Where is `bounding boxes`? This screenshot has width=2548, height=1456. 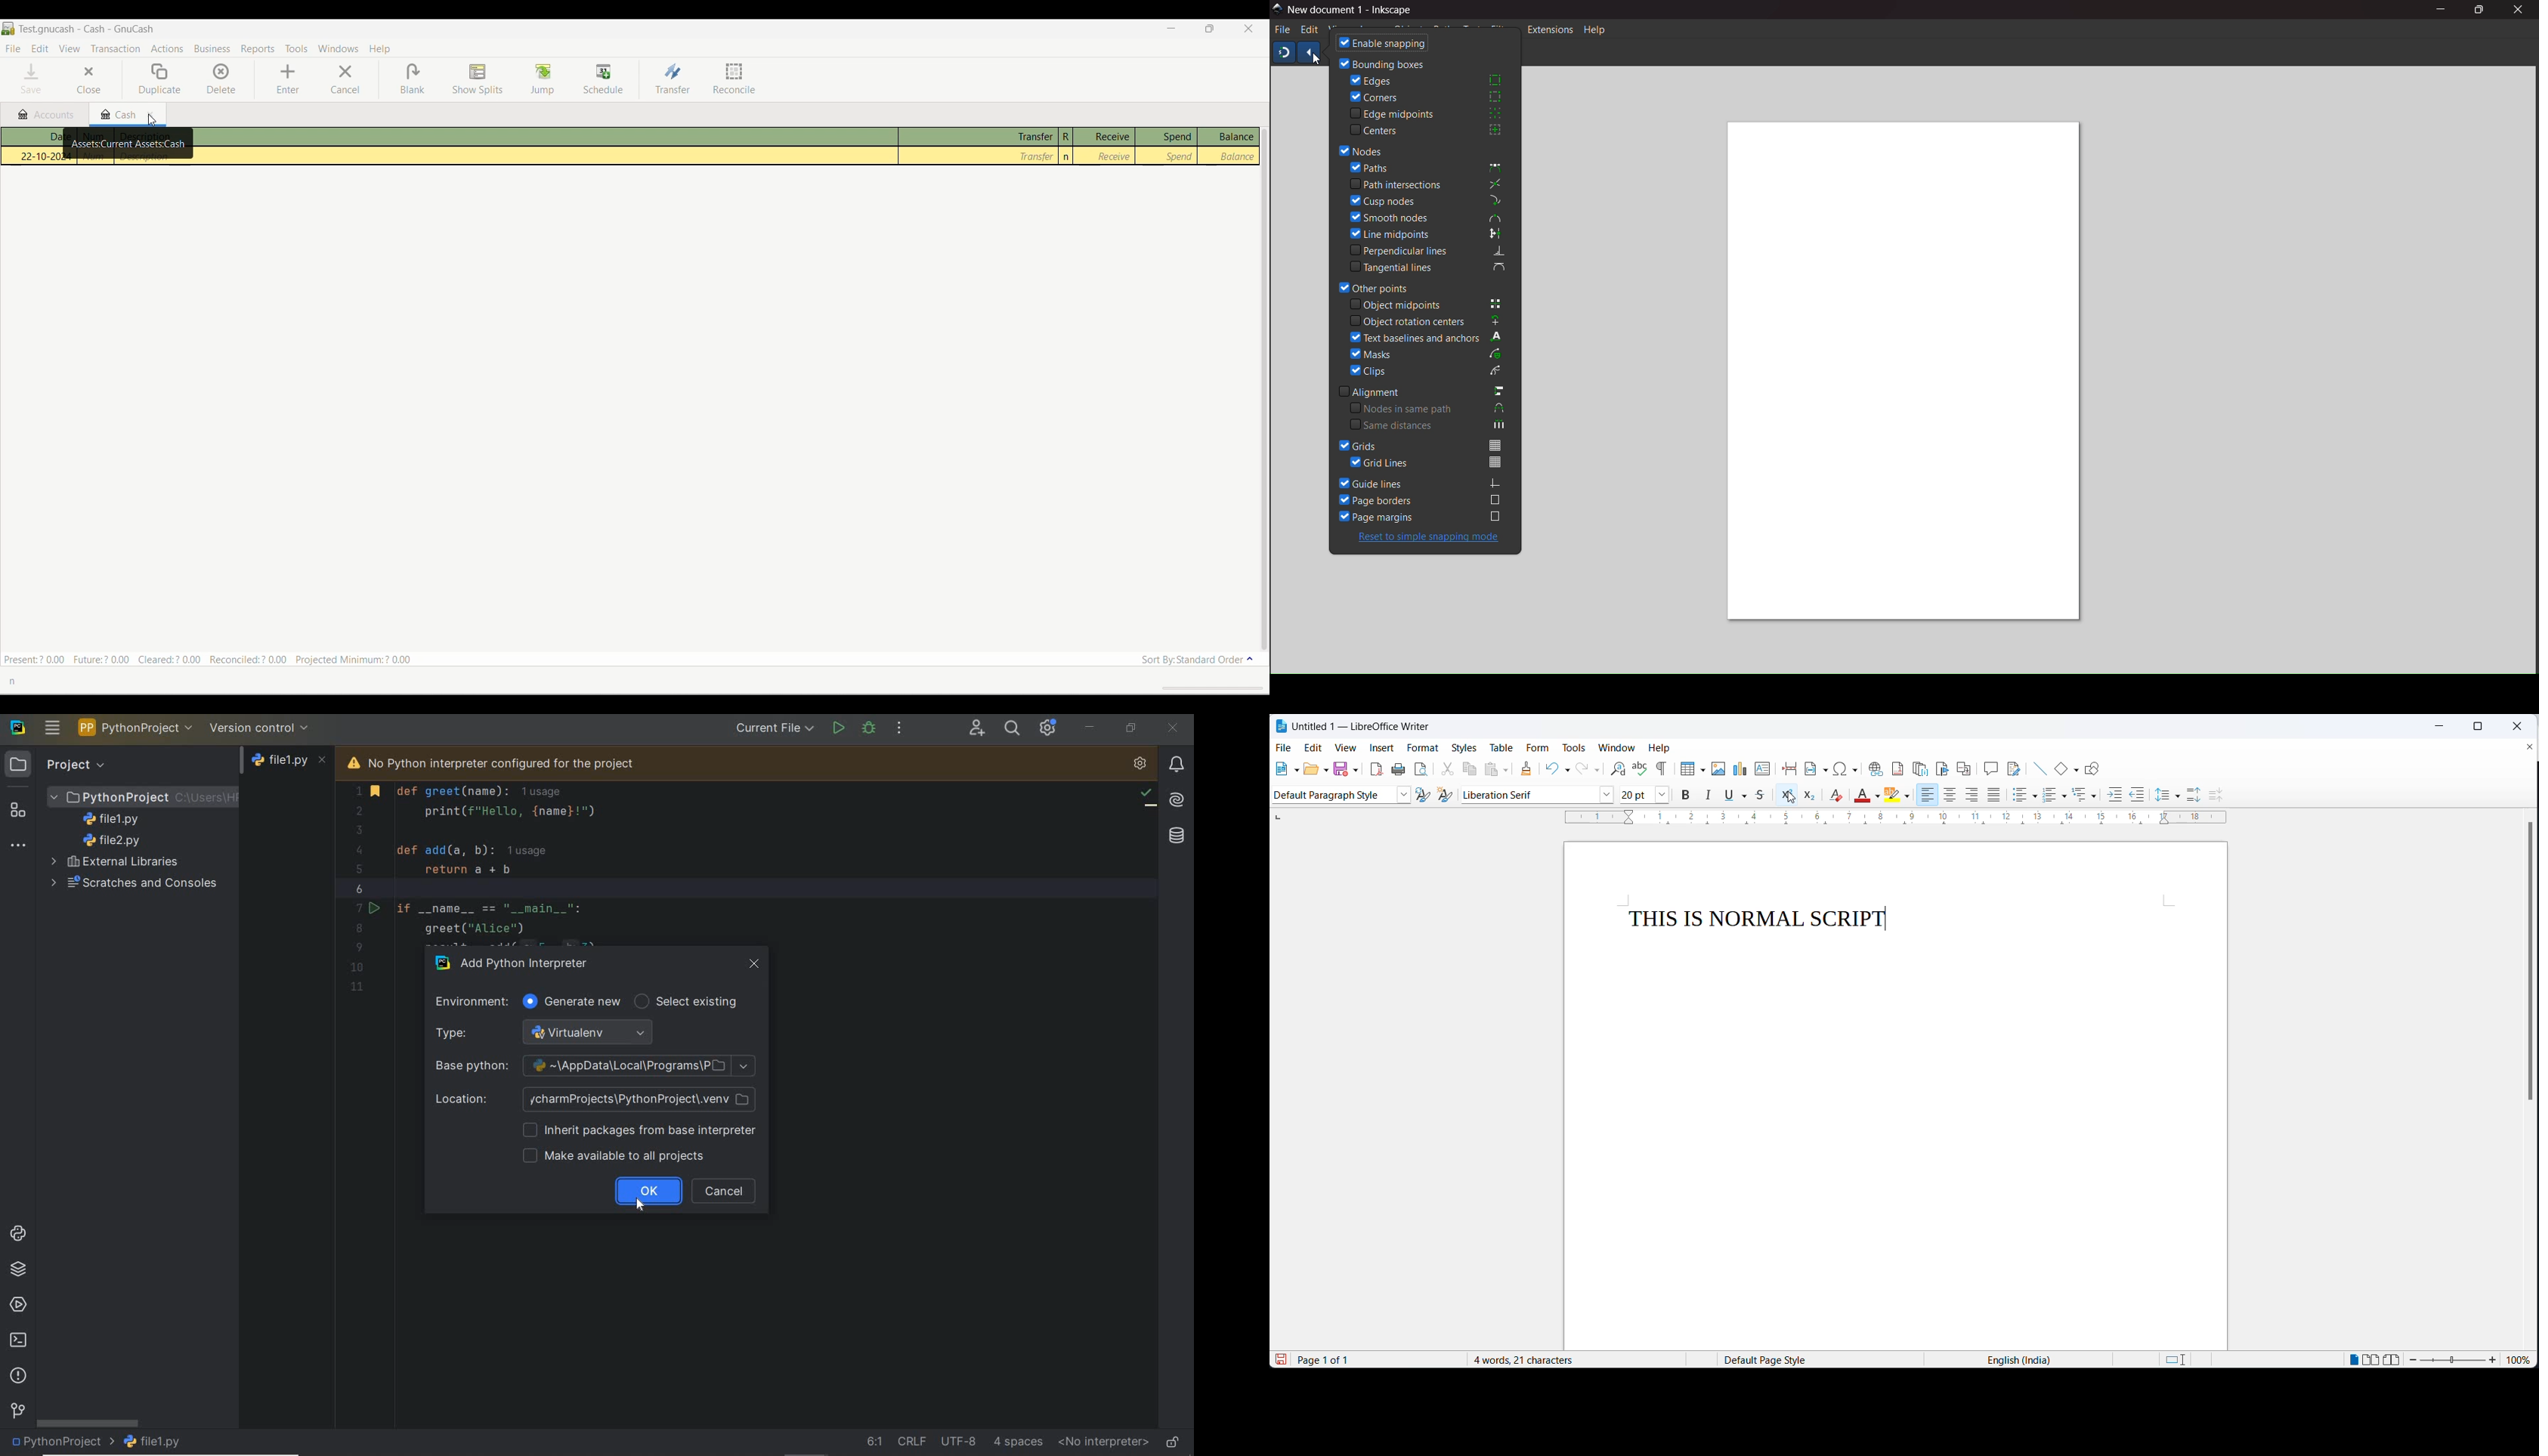 bounding boxes is located at coordinates (1383, 63).